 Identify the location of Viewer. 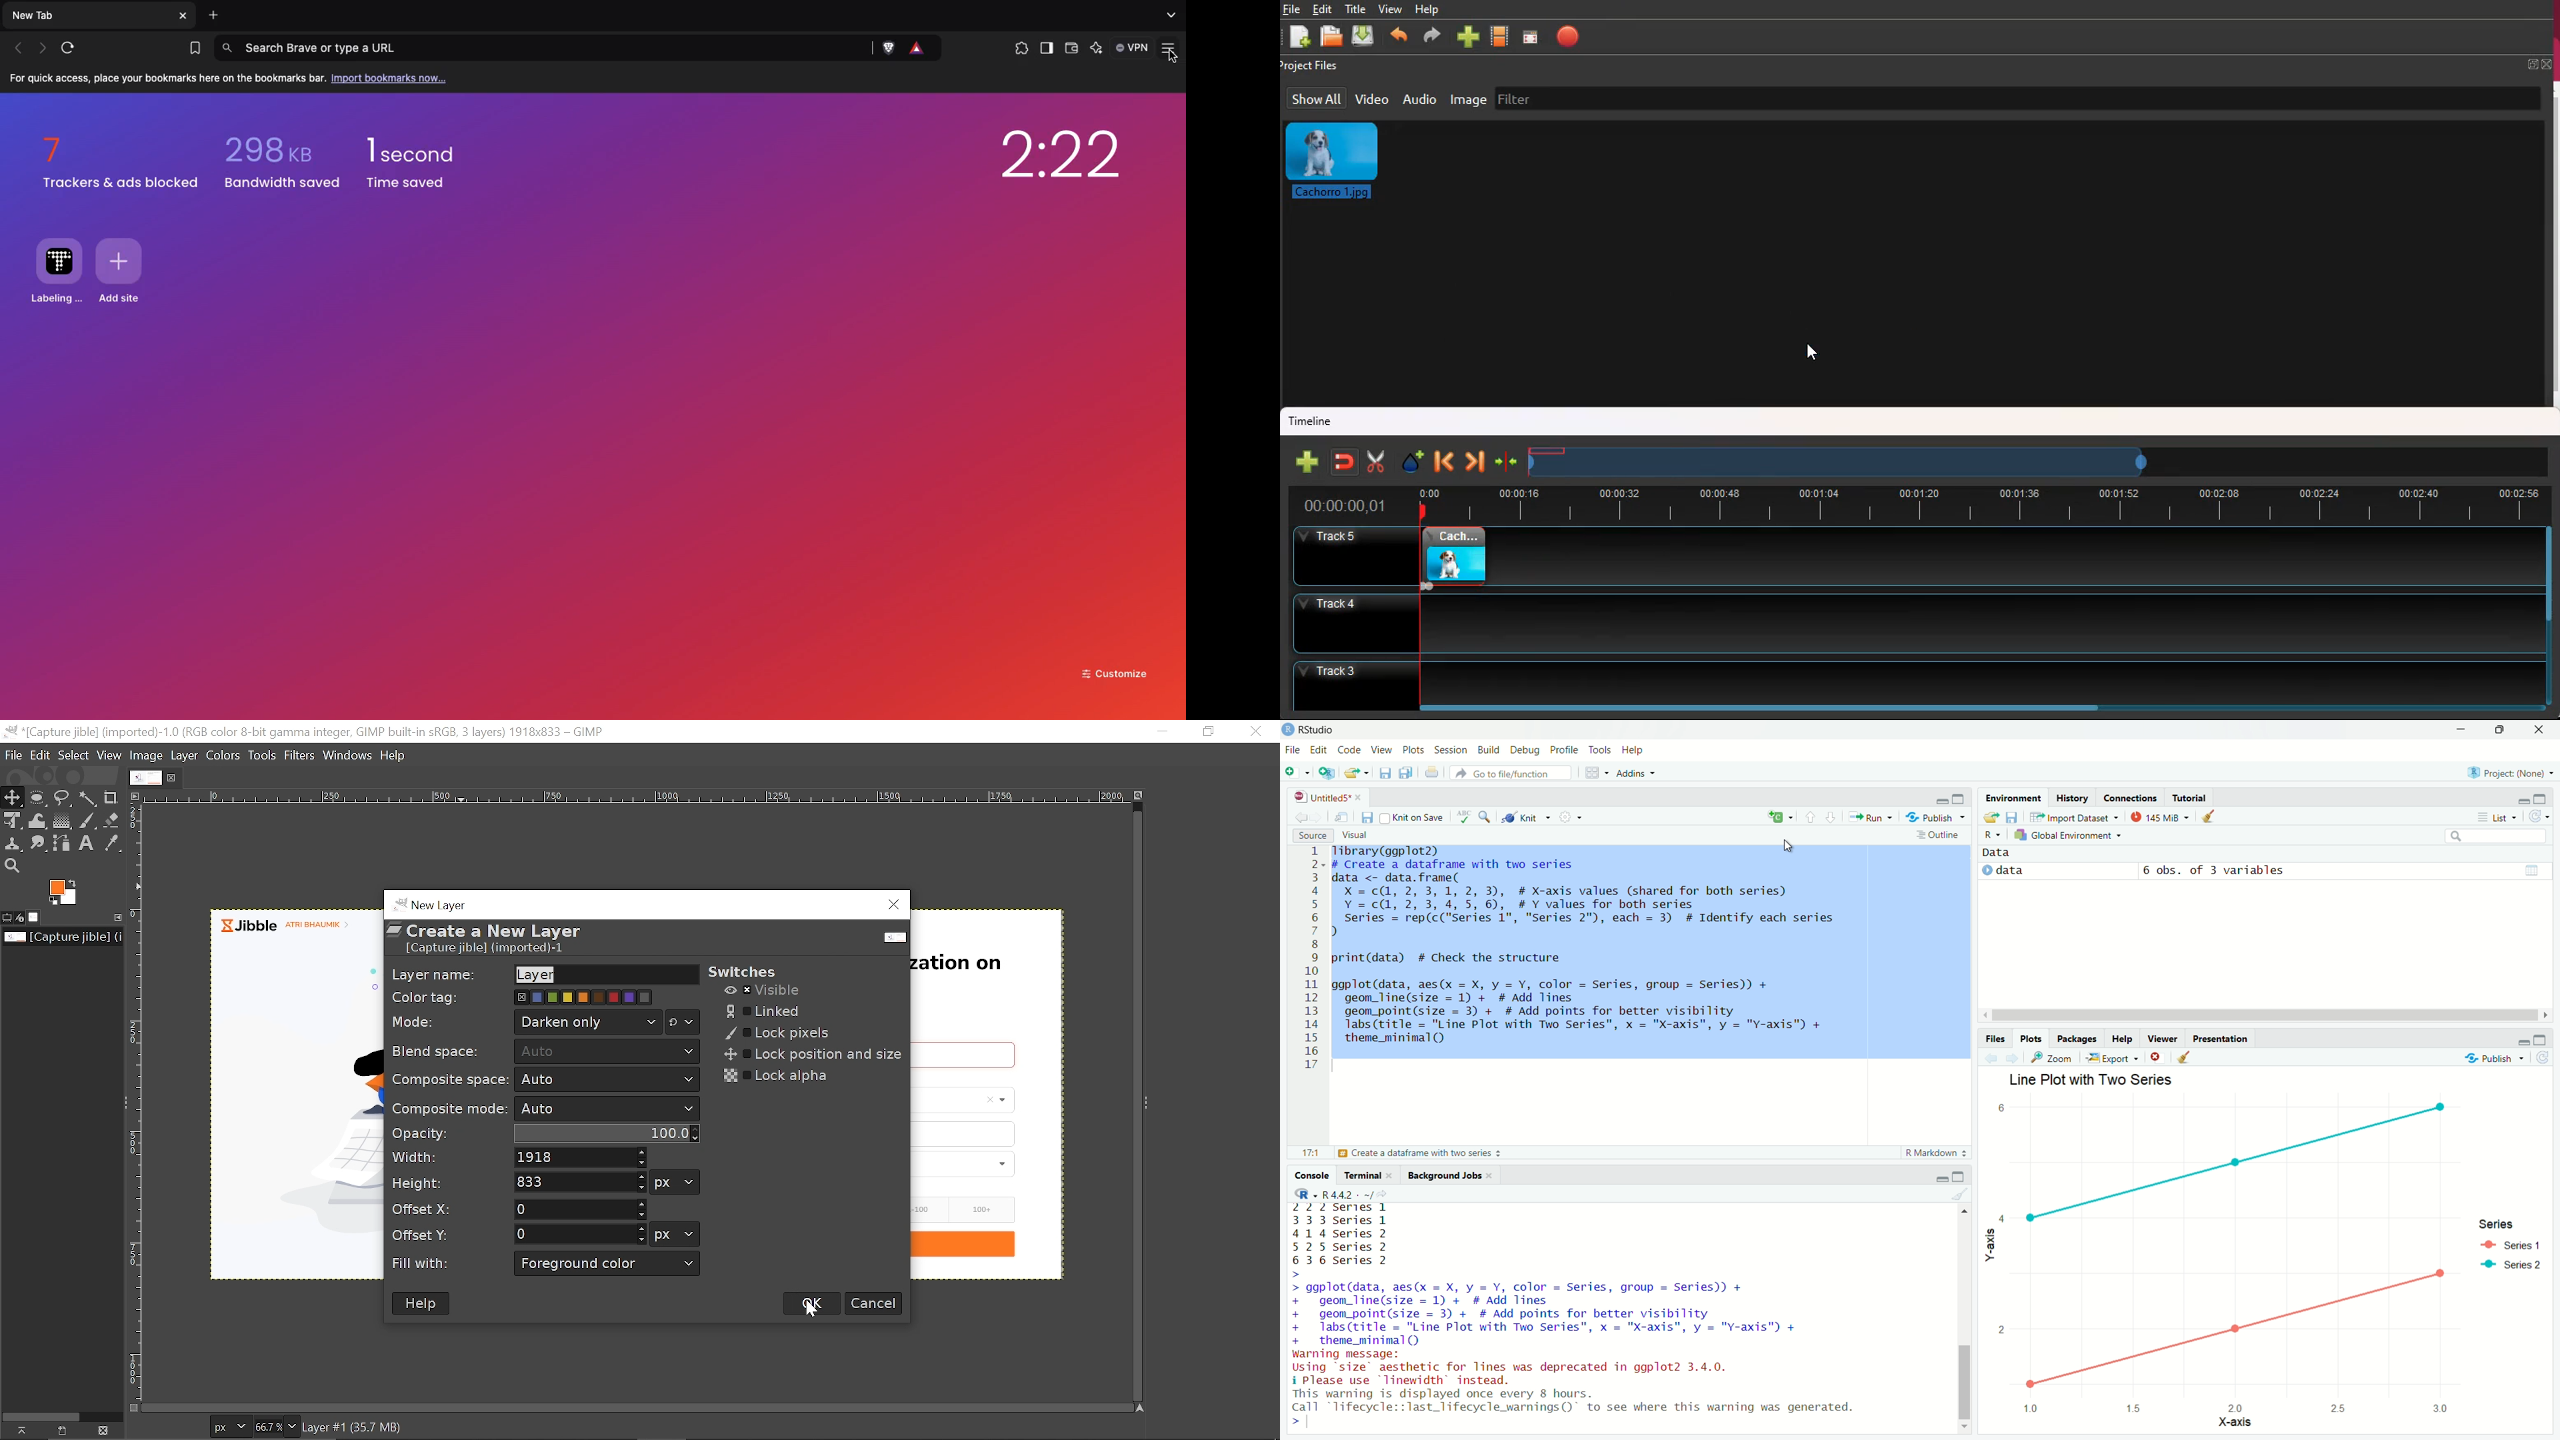
(2161, 1039).